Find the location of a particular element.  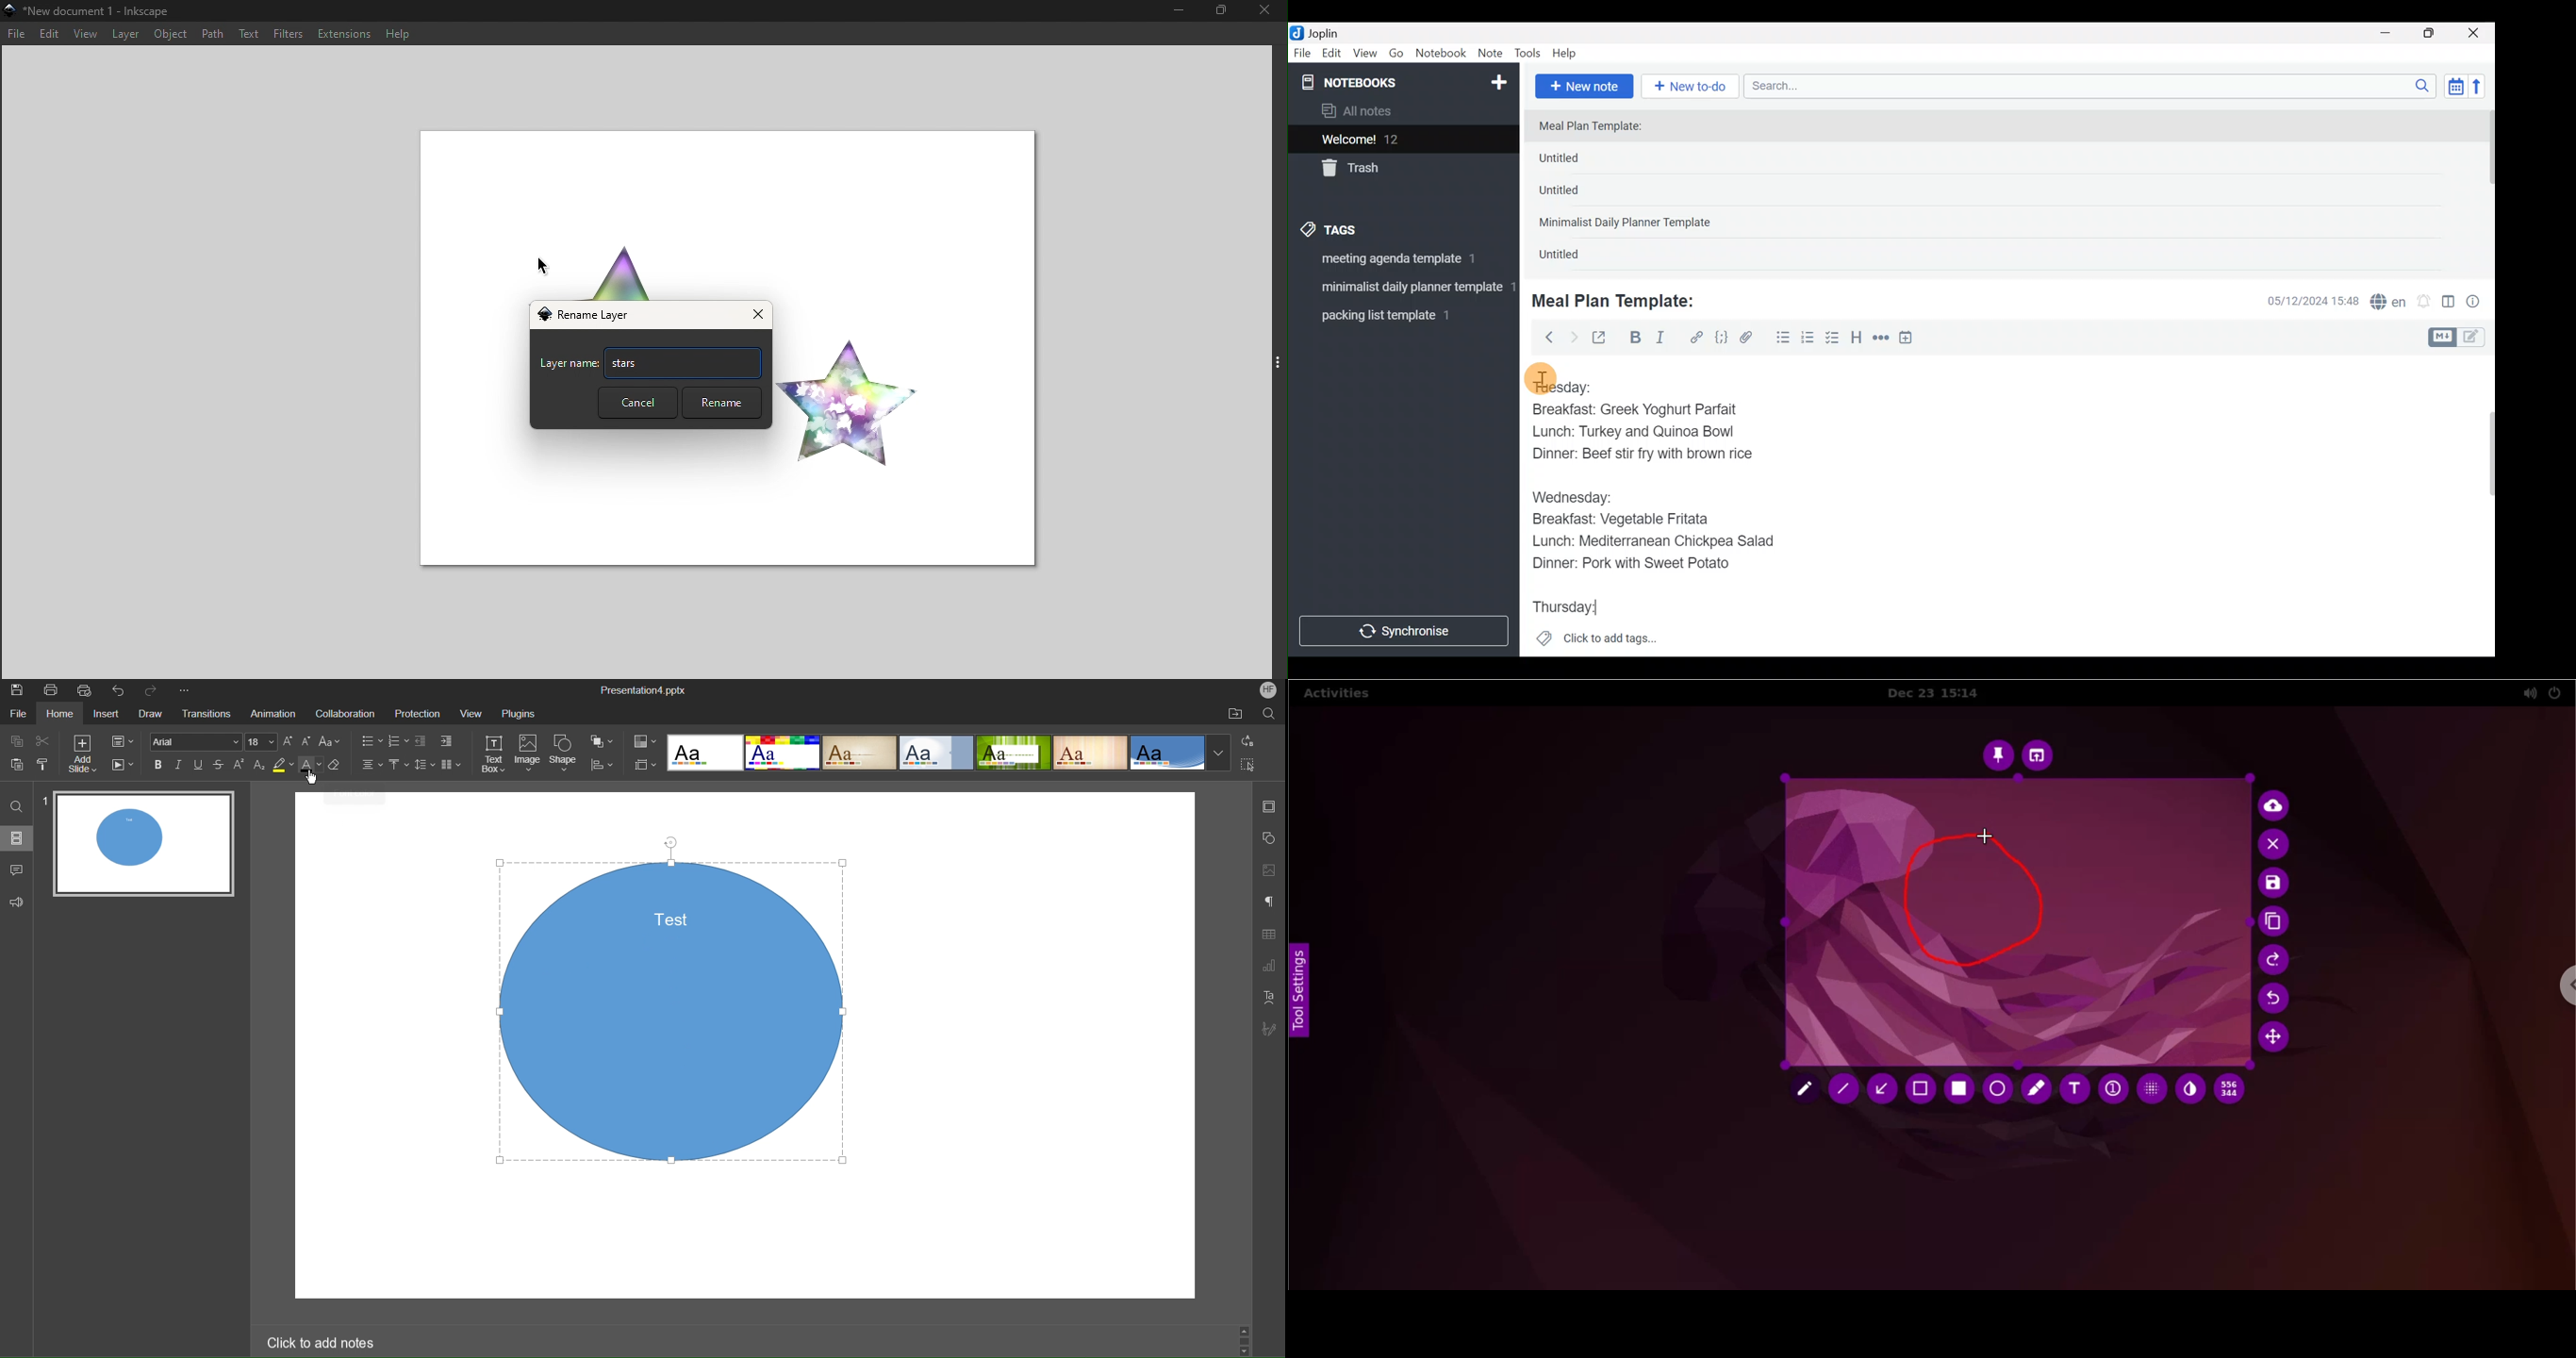

Find is located at coordinates (19, 806).